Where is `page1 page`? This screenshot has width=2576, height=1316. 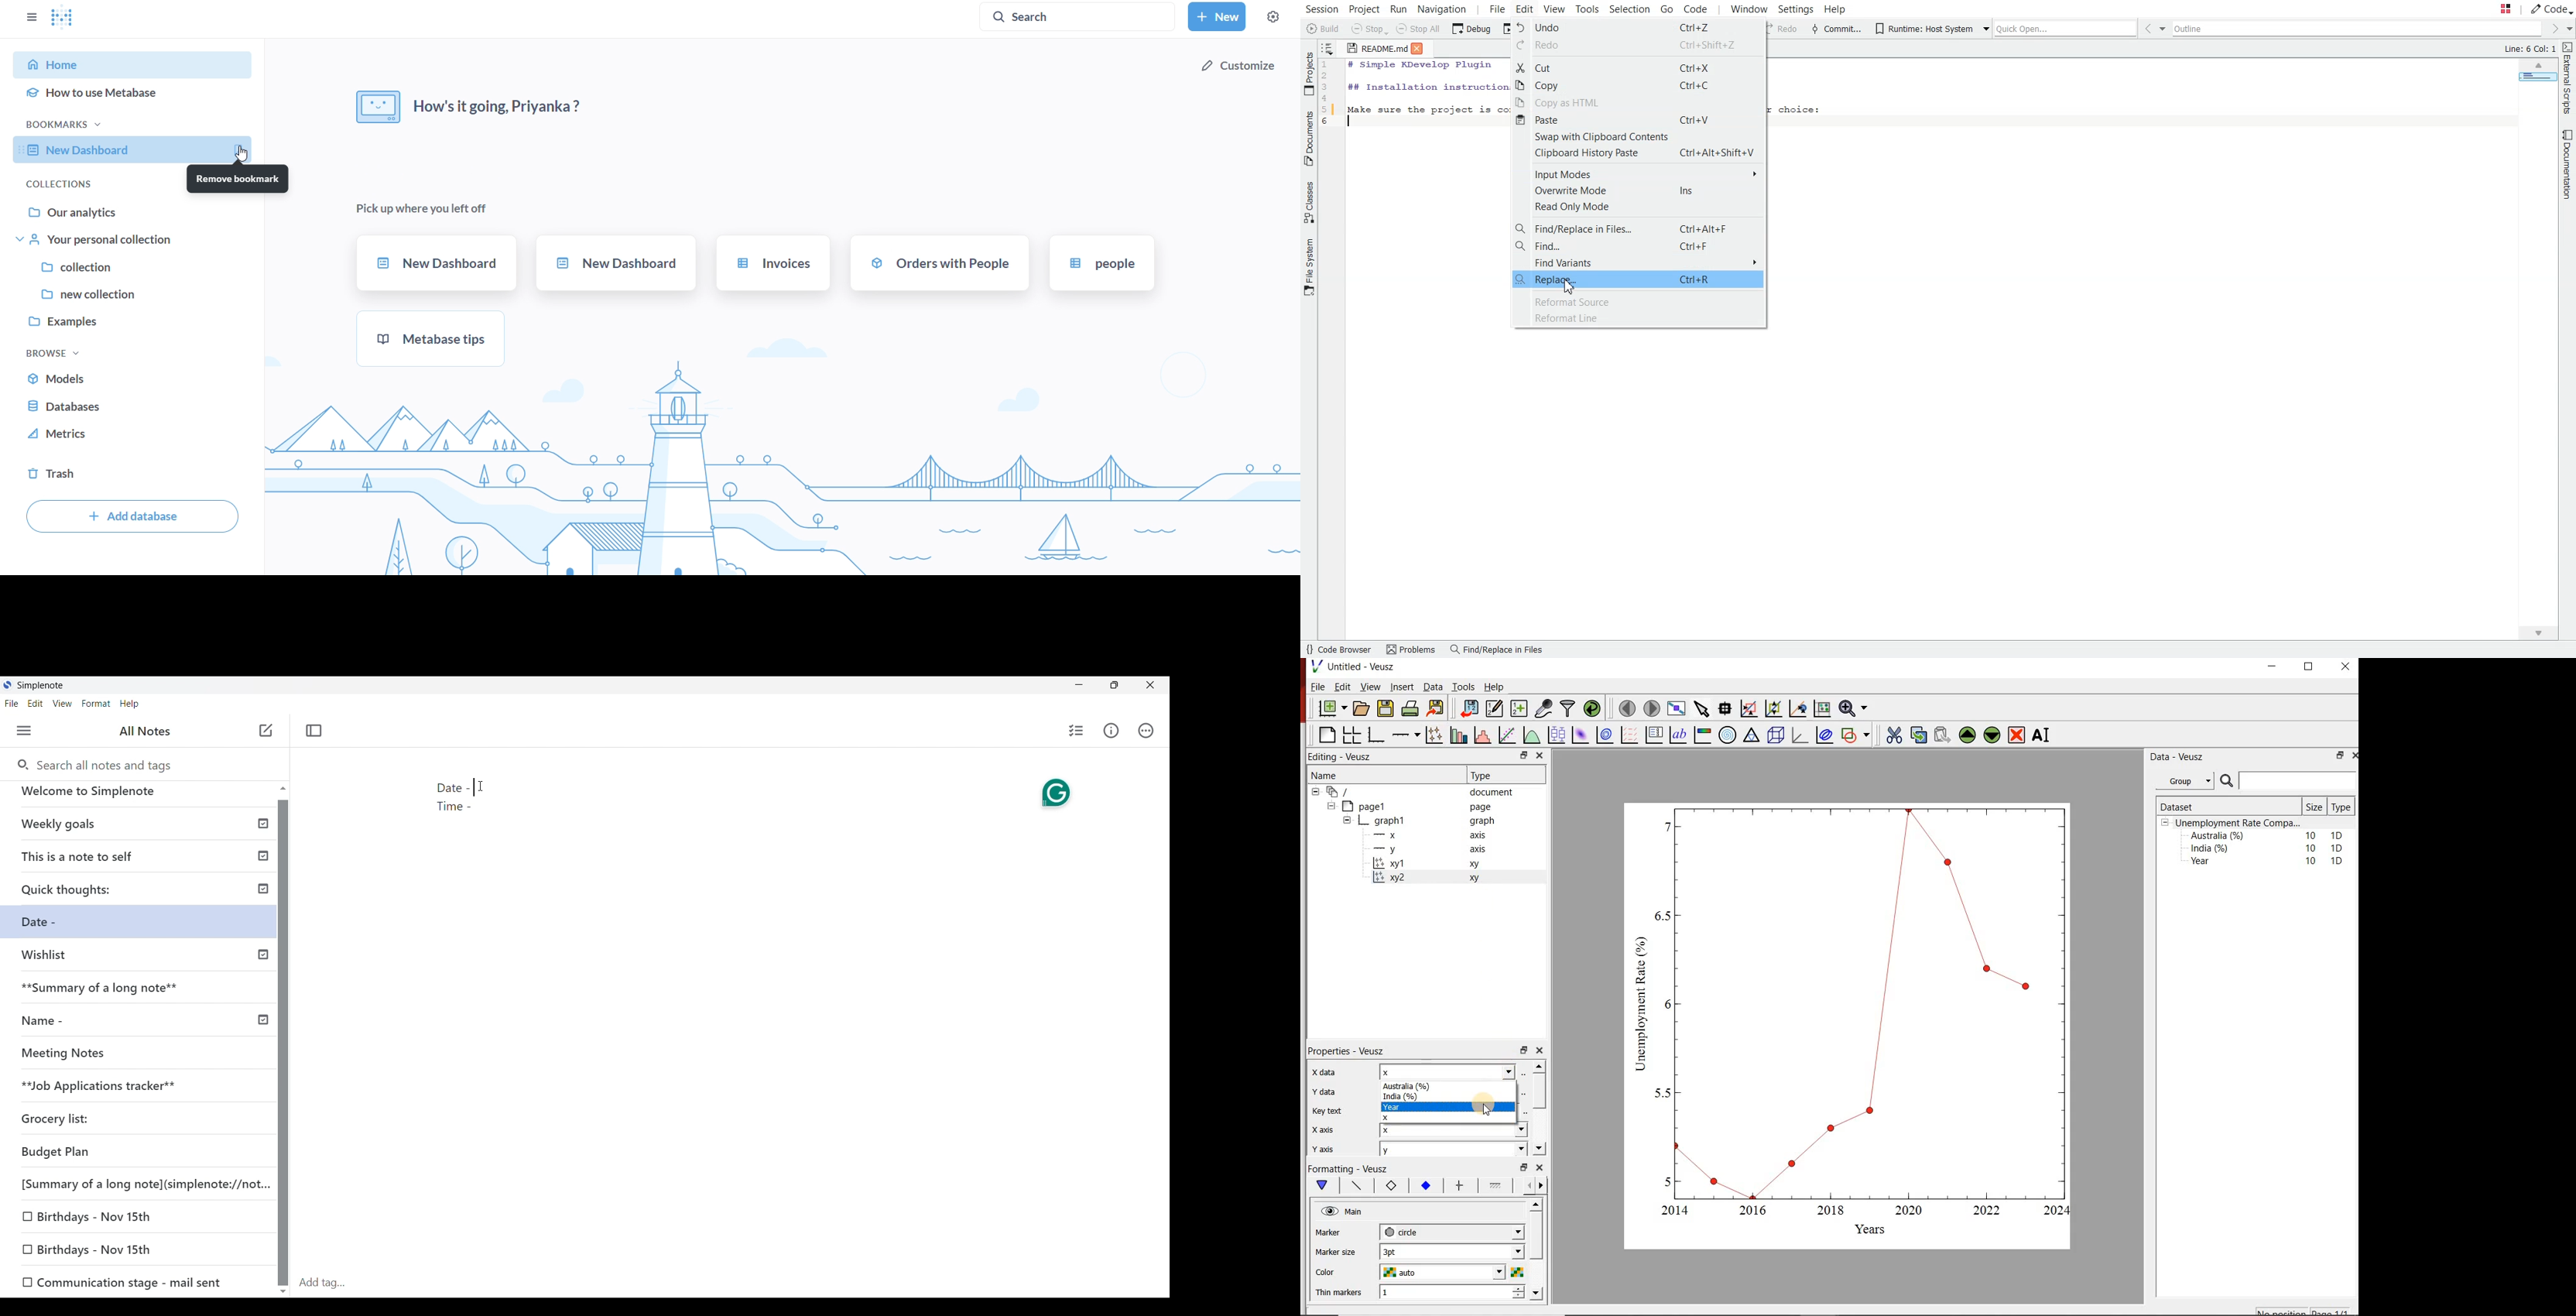 page1 page is located at coordinates (1421, 806).